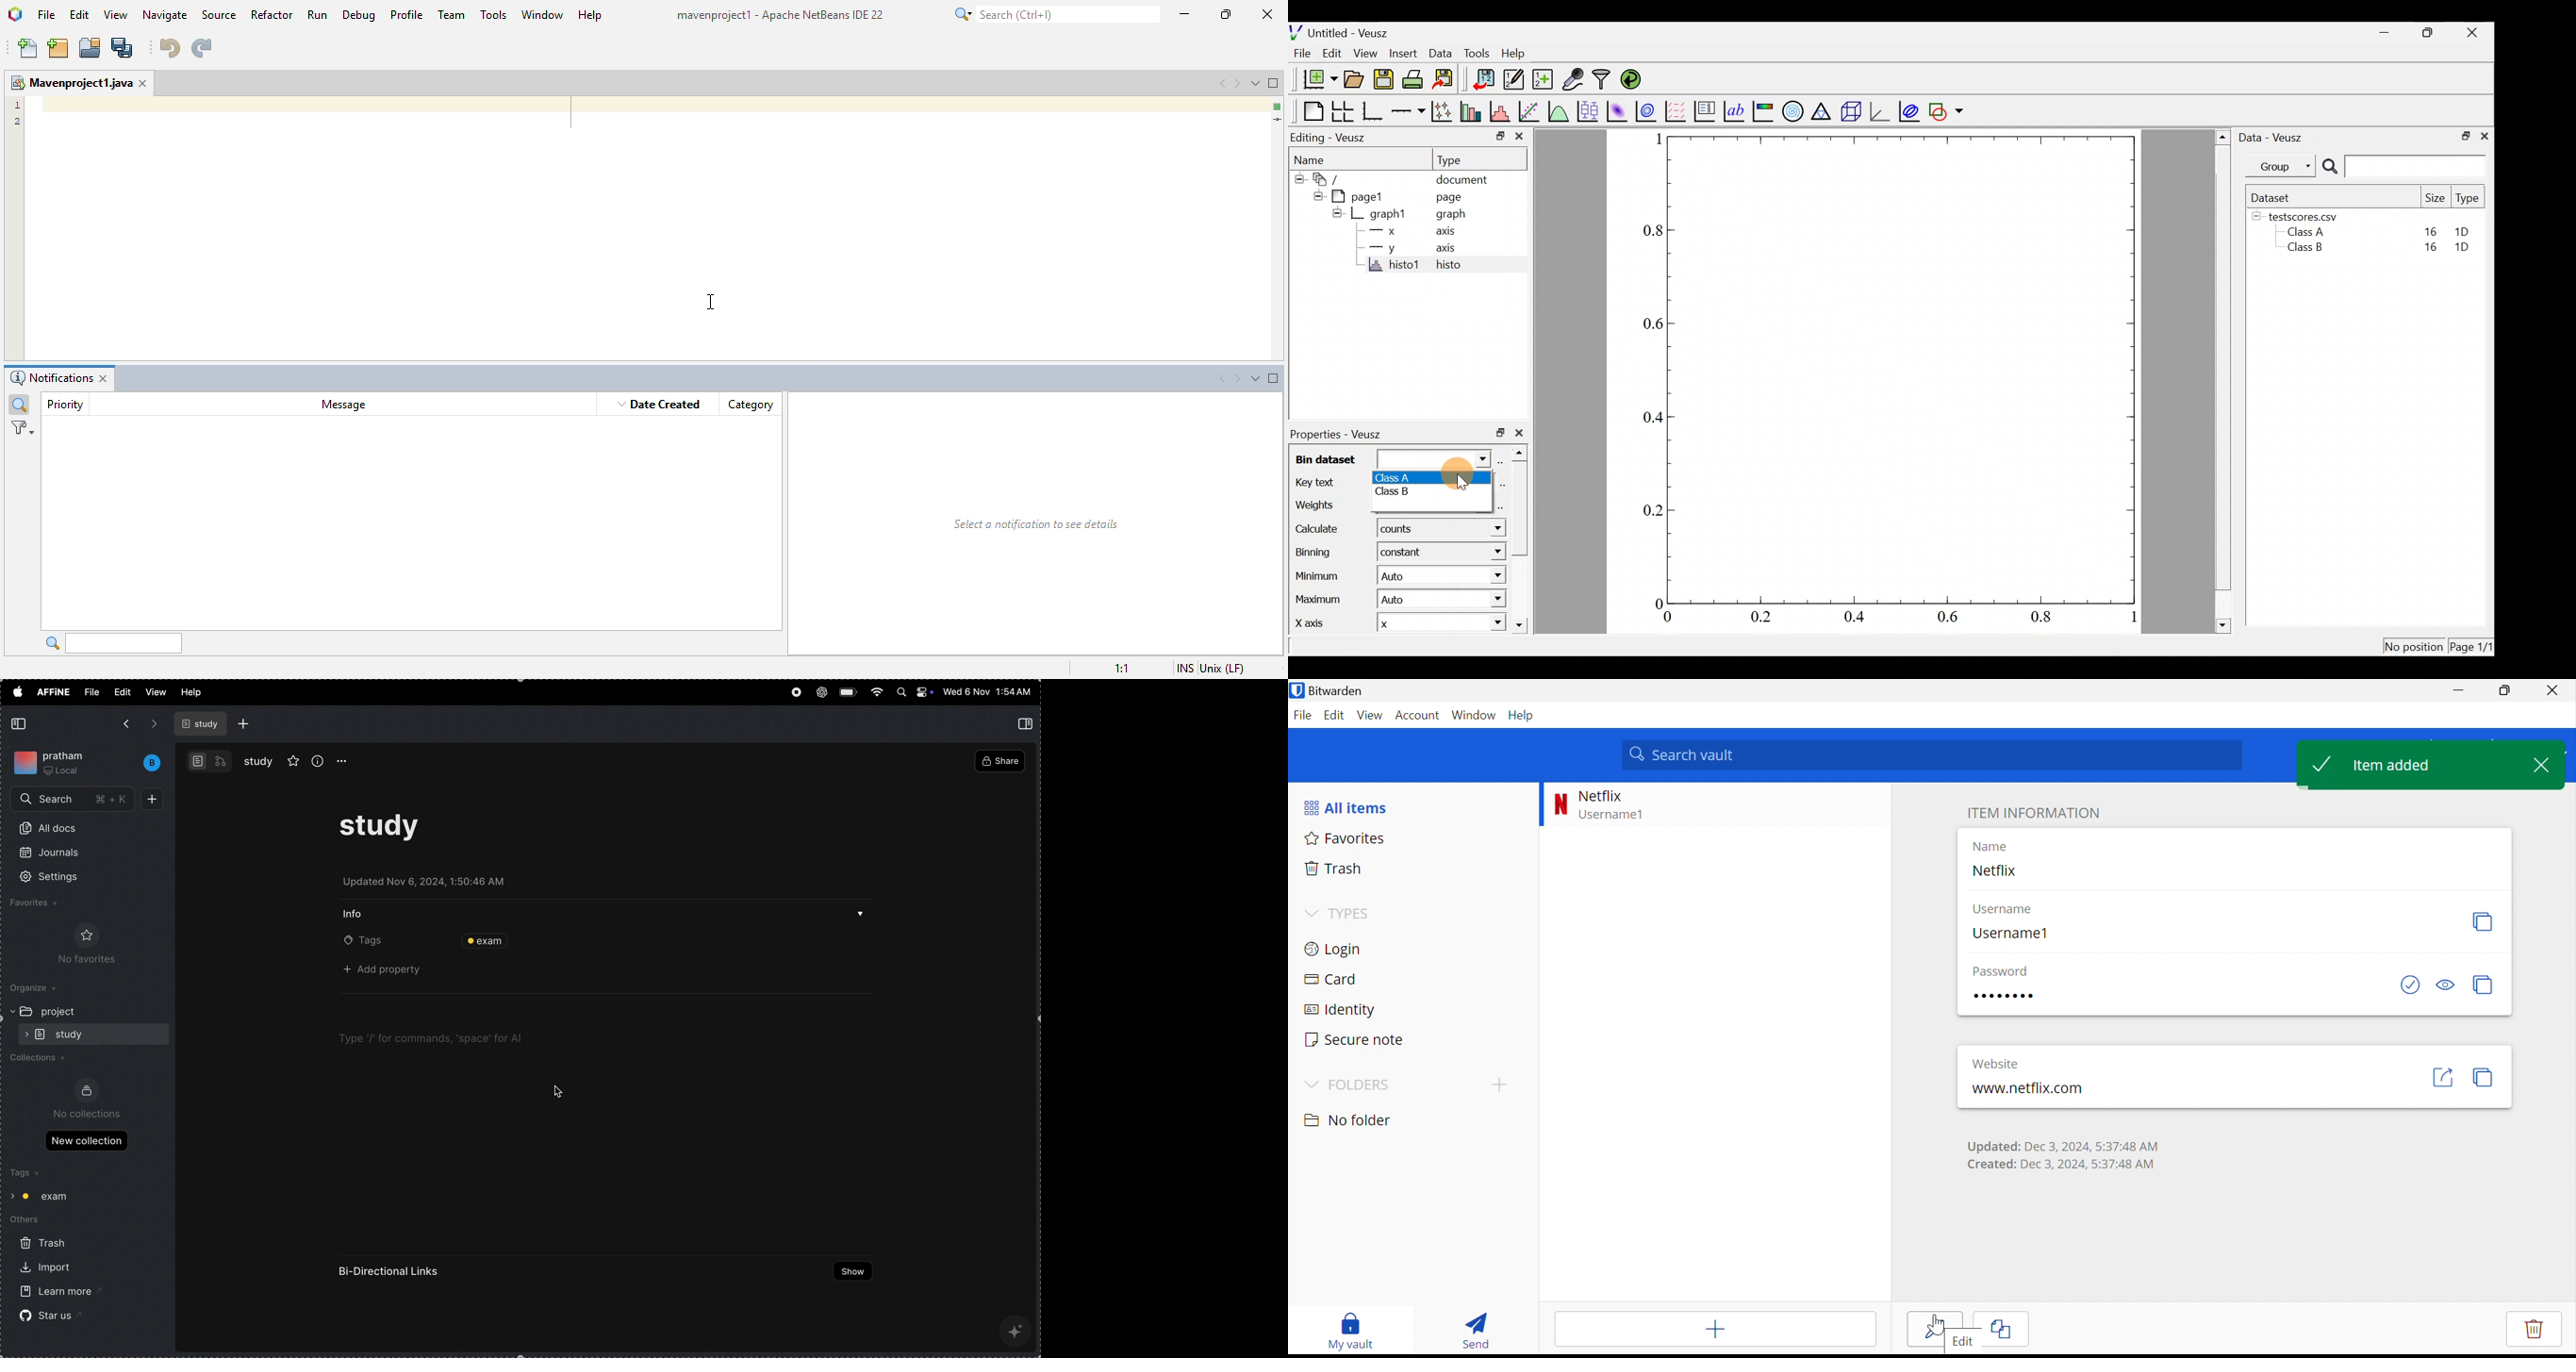 The height and width of the screenshot is (1372, 2576). Describe the element at coordinates (1914, 368) in the screenshot. I see `graph plot area` at that location.